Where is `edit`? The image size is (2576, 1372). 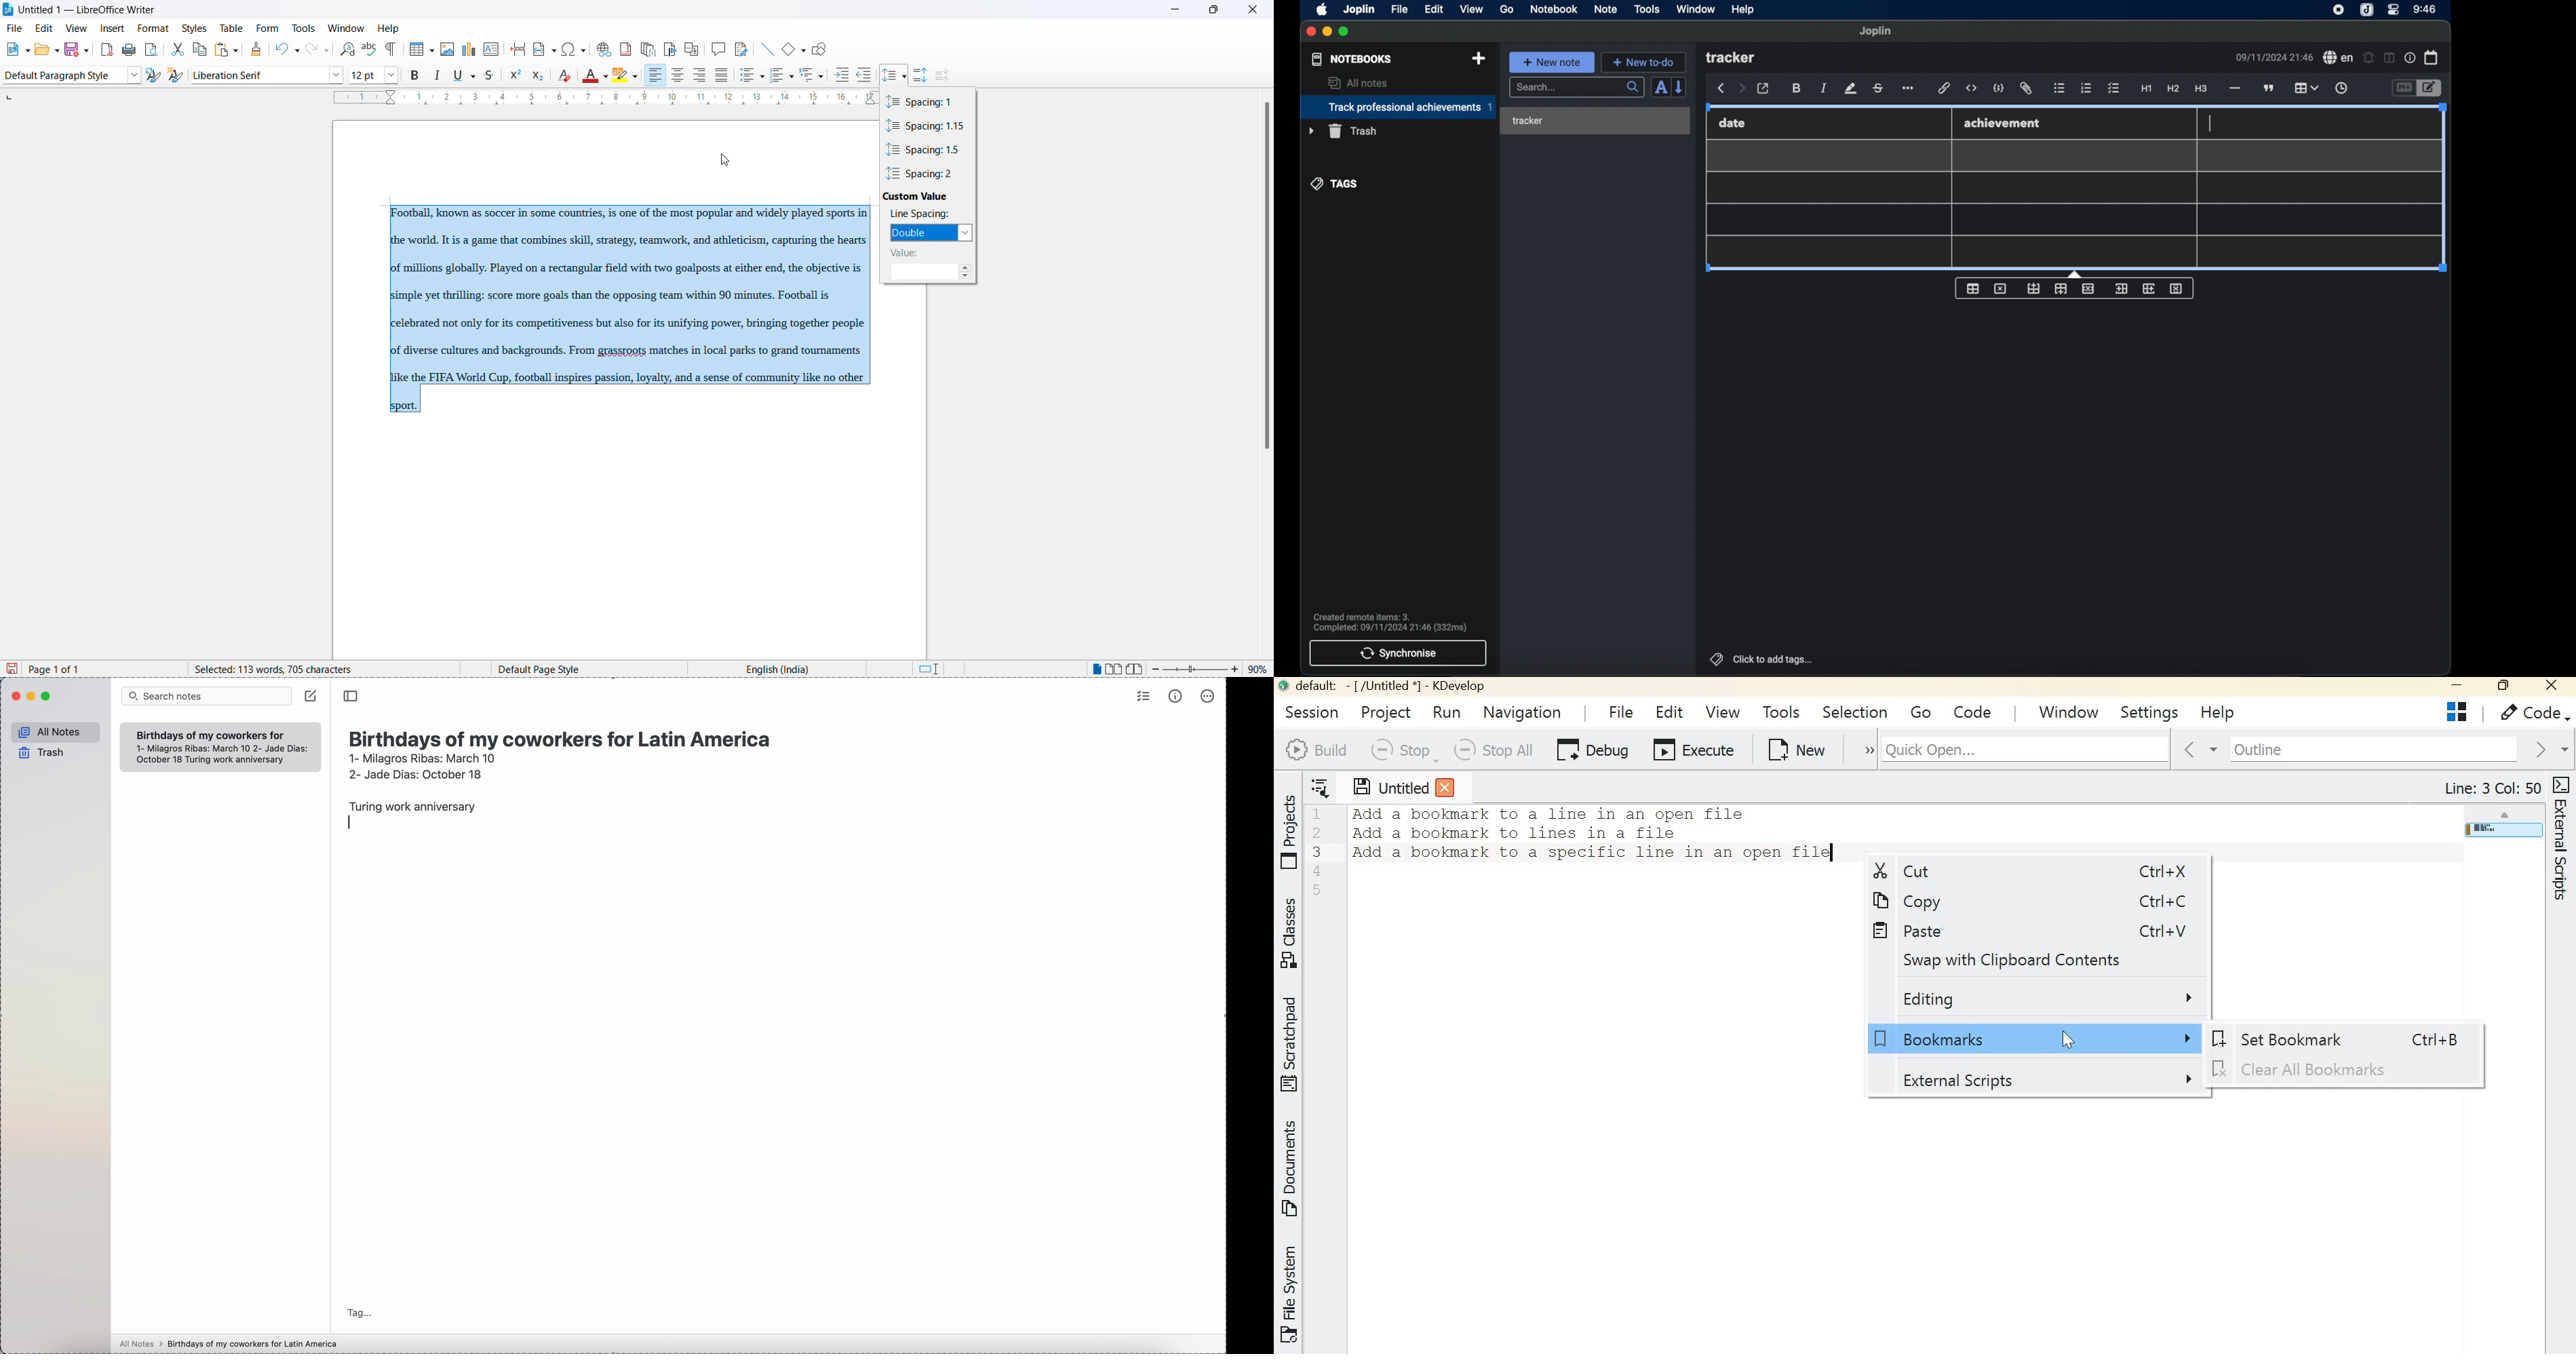 edit is located at coordinates (1435, 9).